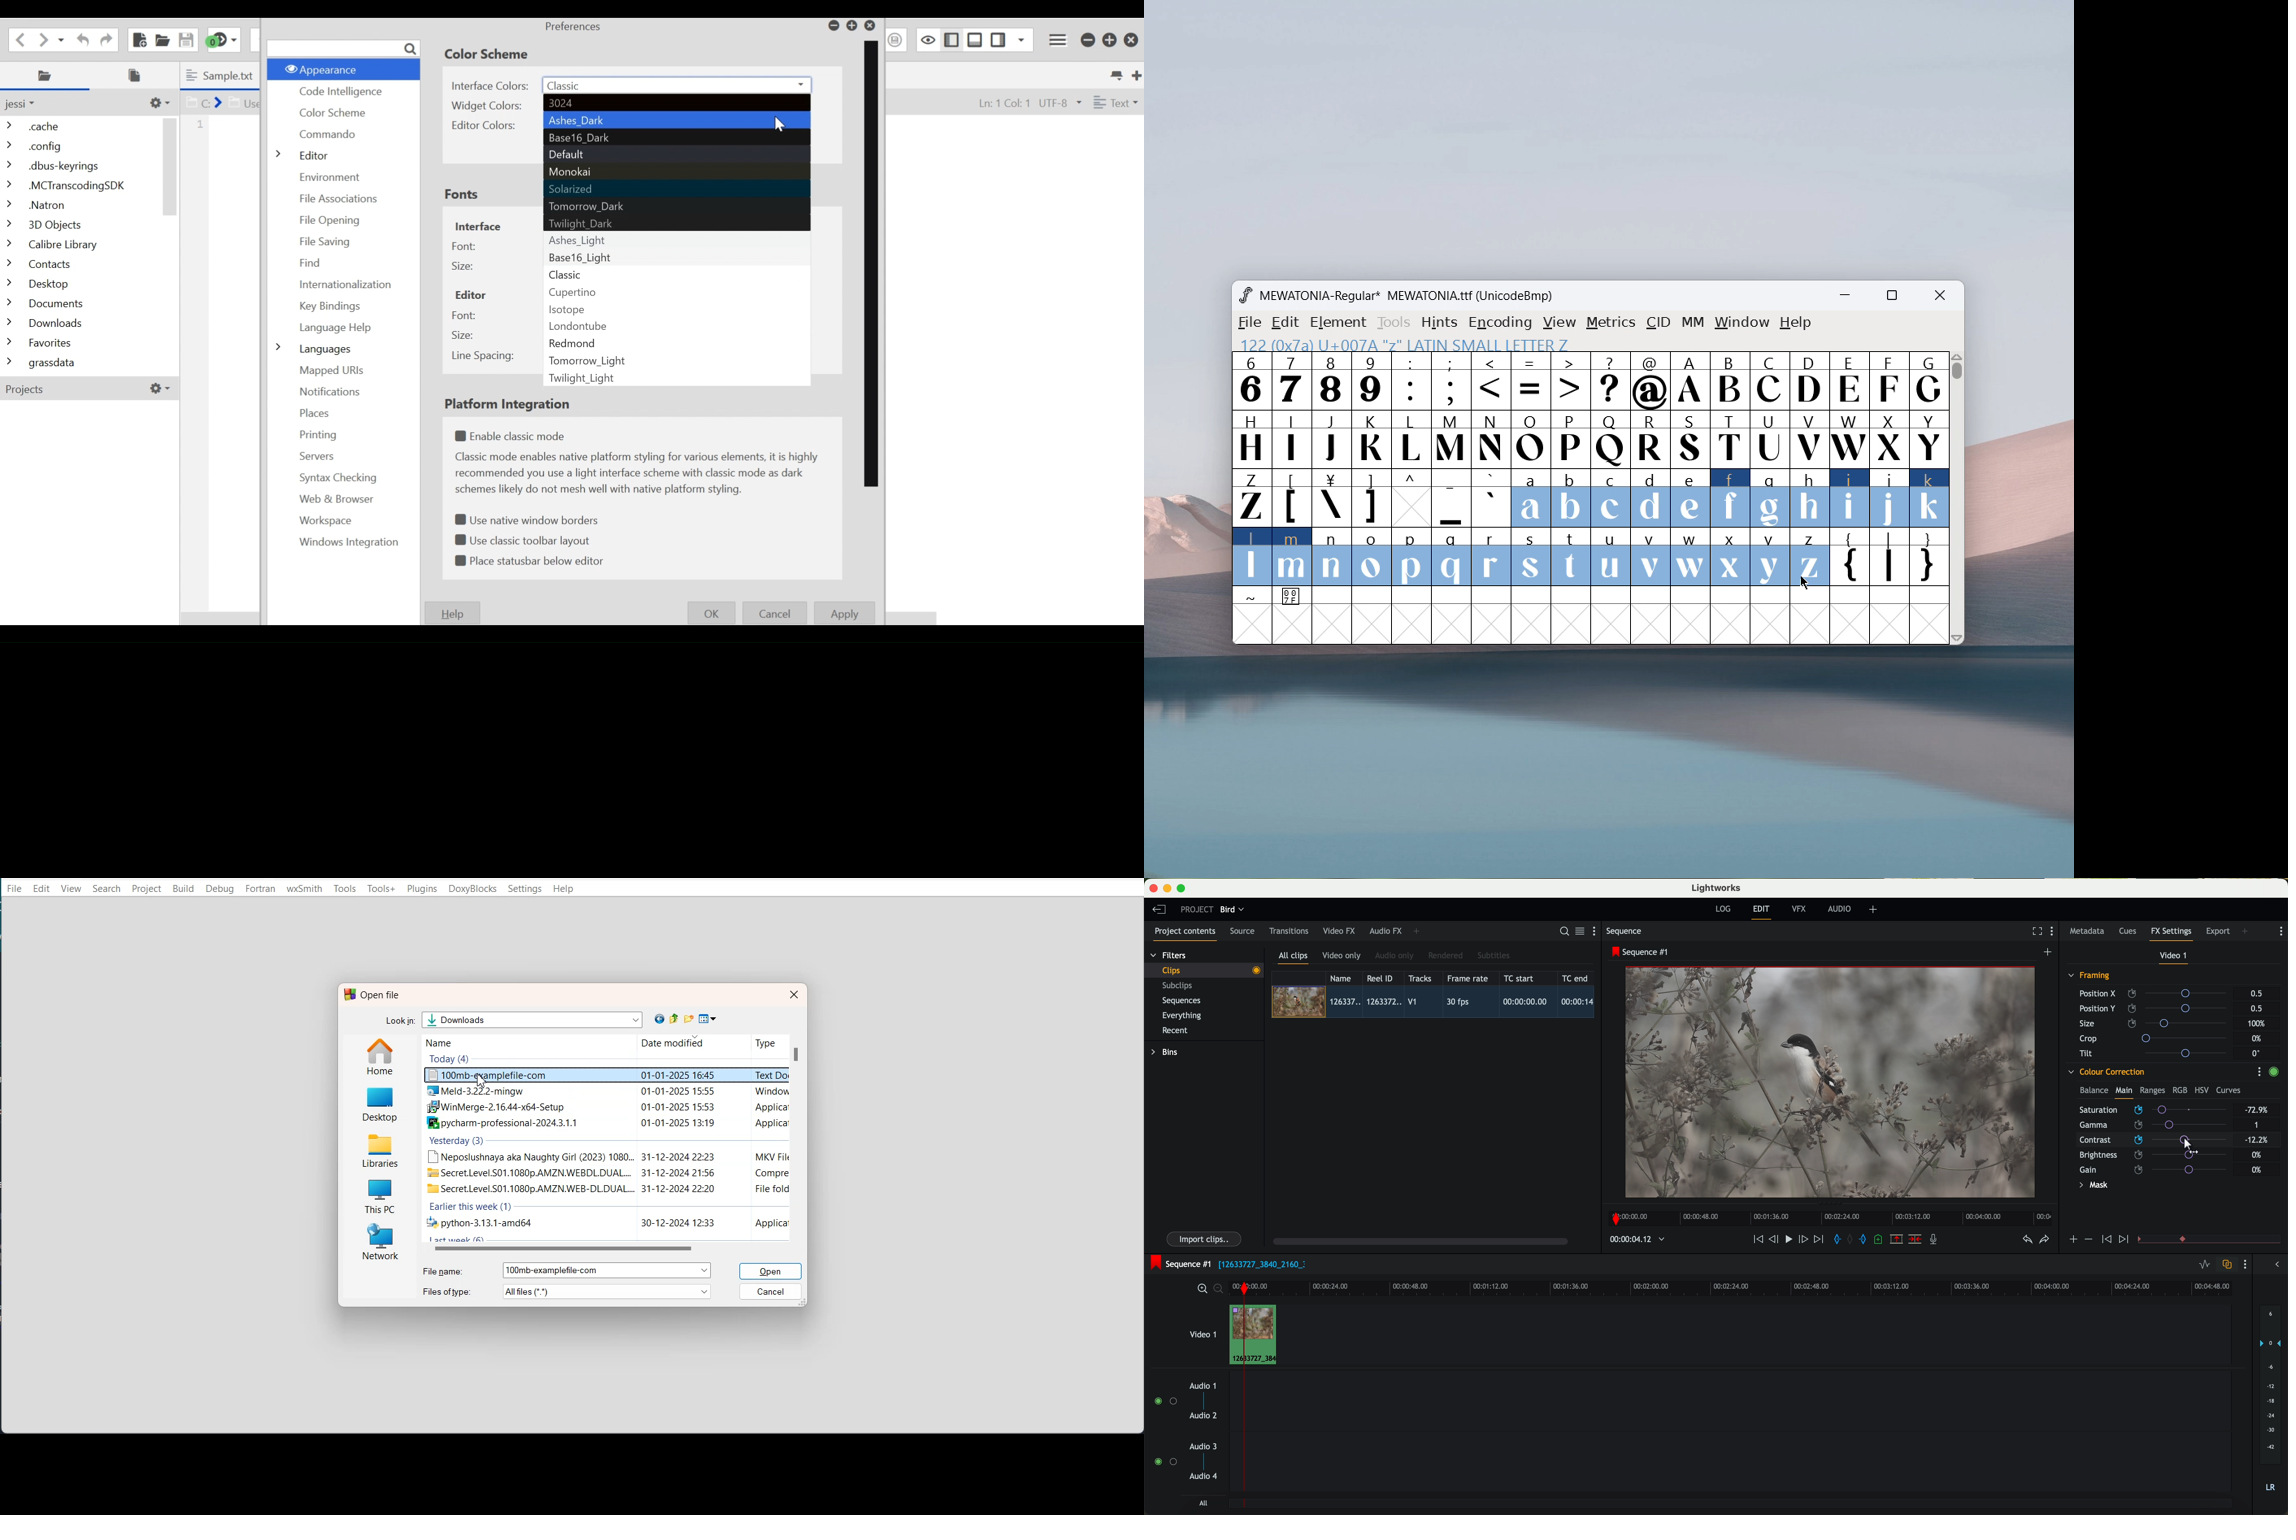 The height and width of the screenshot is (1540, 2296). What do you see at coordinates (1204, 1416) in the screenshot?
I see `audio 2` at bounding box center [1204, 1416].